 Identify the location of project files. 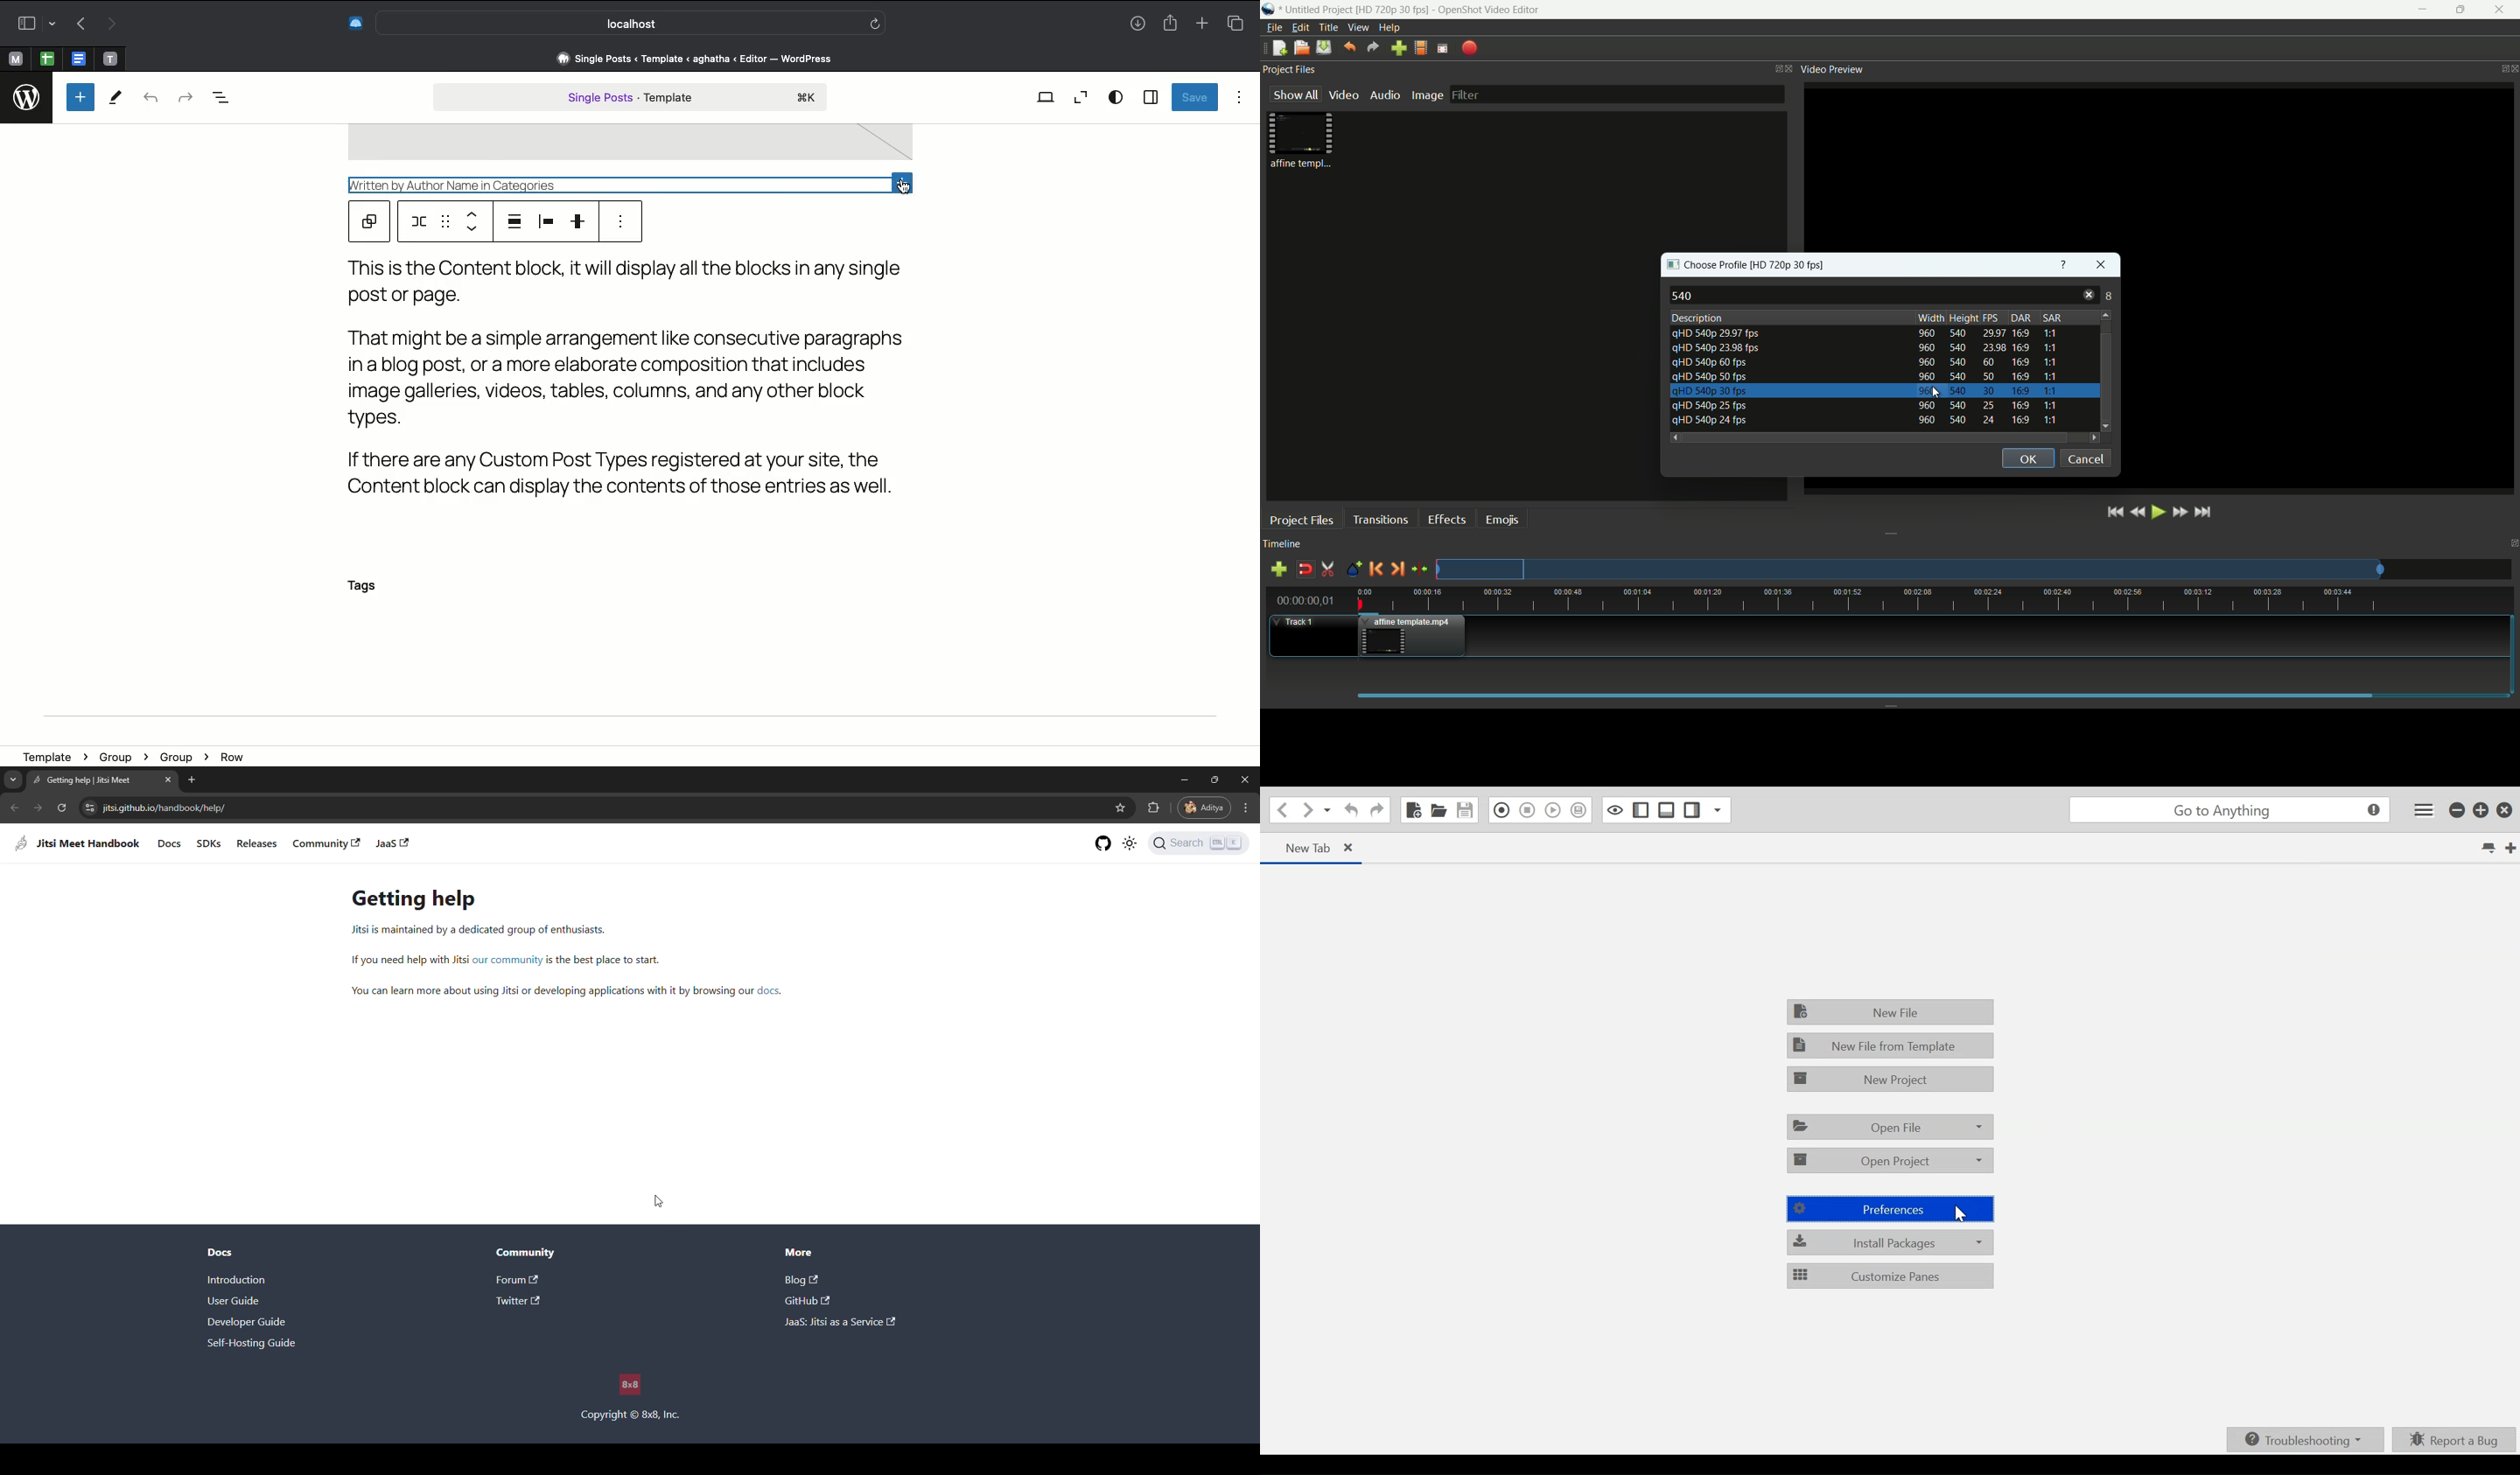
(1290, 70).